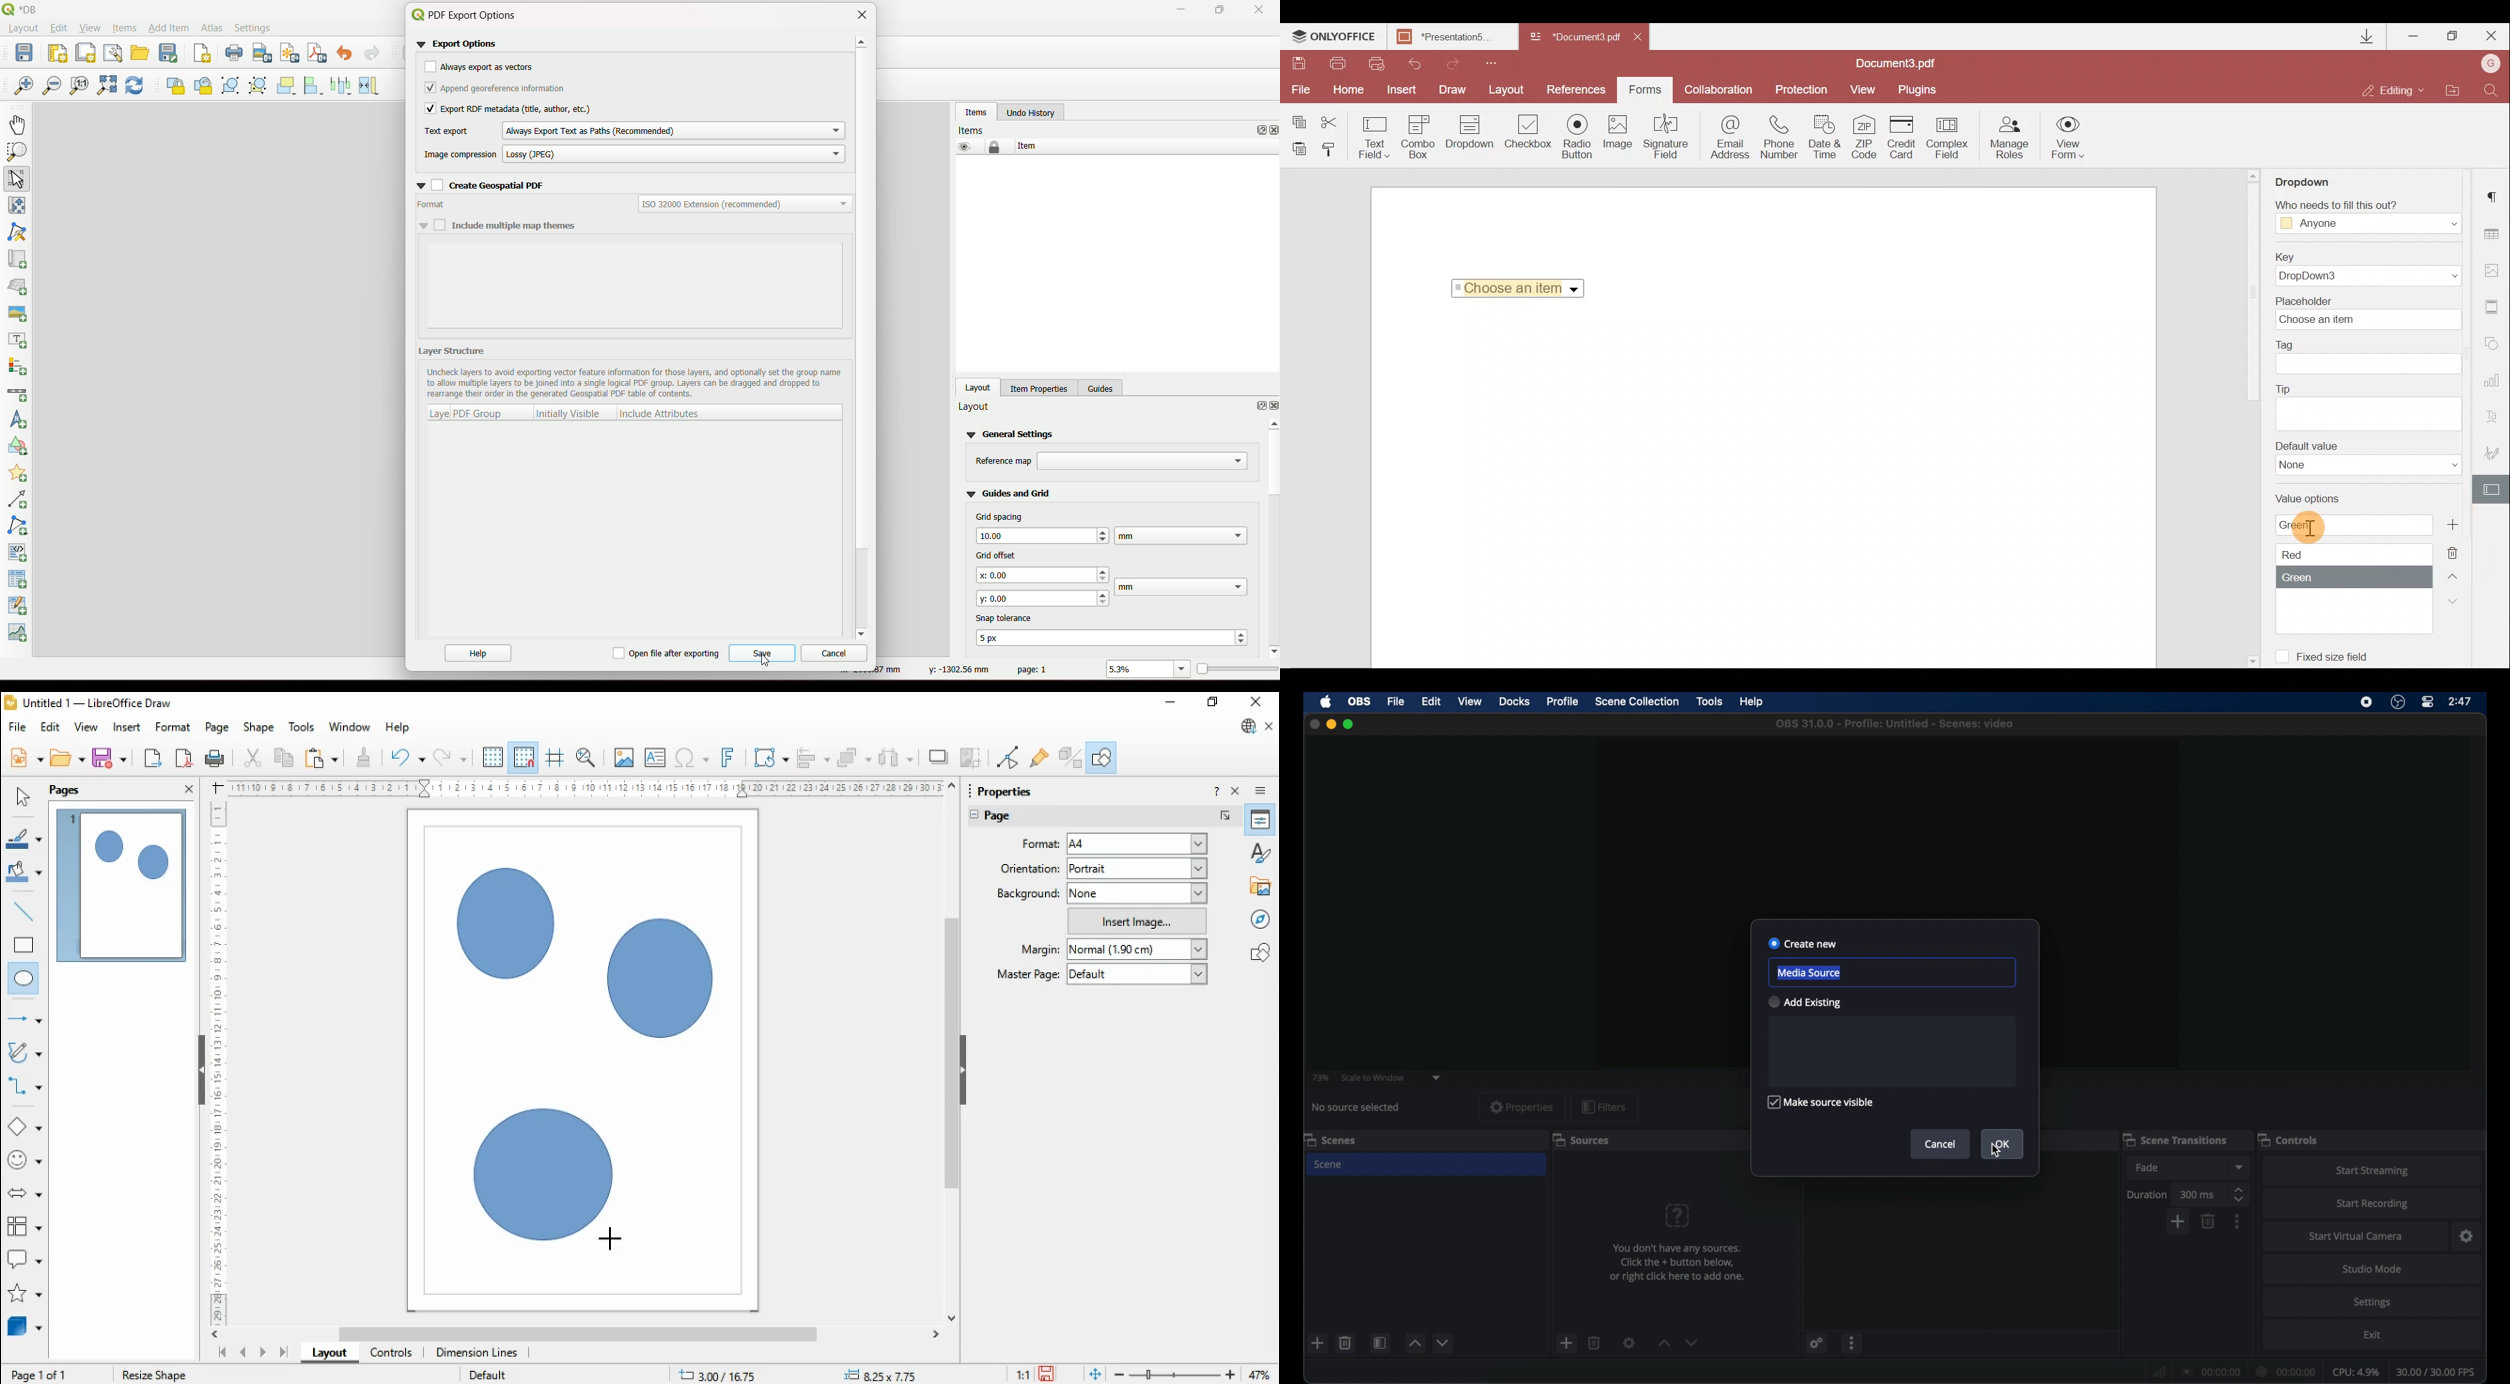 The width and height of the screenshot is (2520, 1400). What do you see at coordinates (19, 551) in the screenshot?
I see `add HTML` at bounding box center [19, 551].